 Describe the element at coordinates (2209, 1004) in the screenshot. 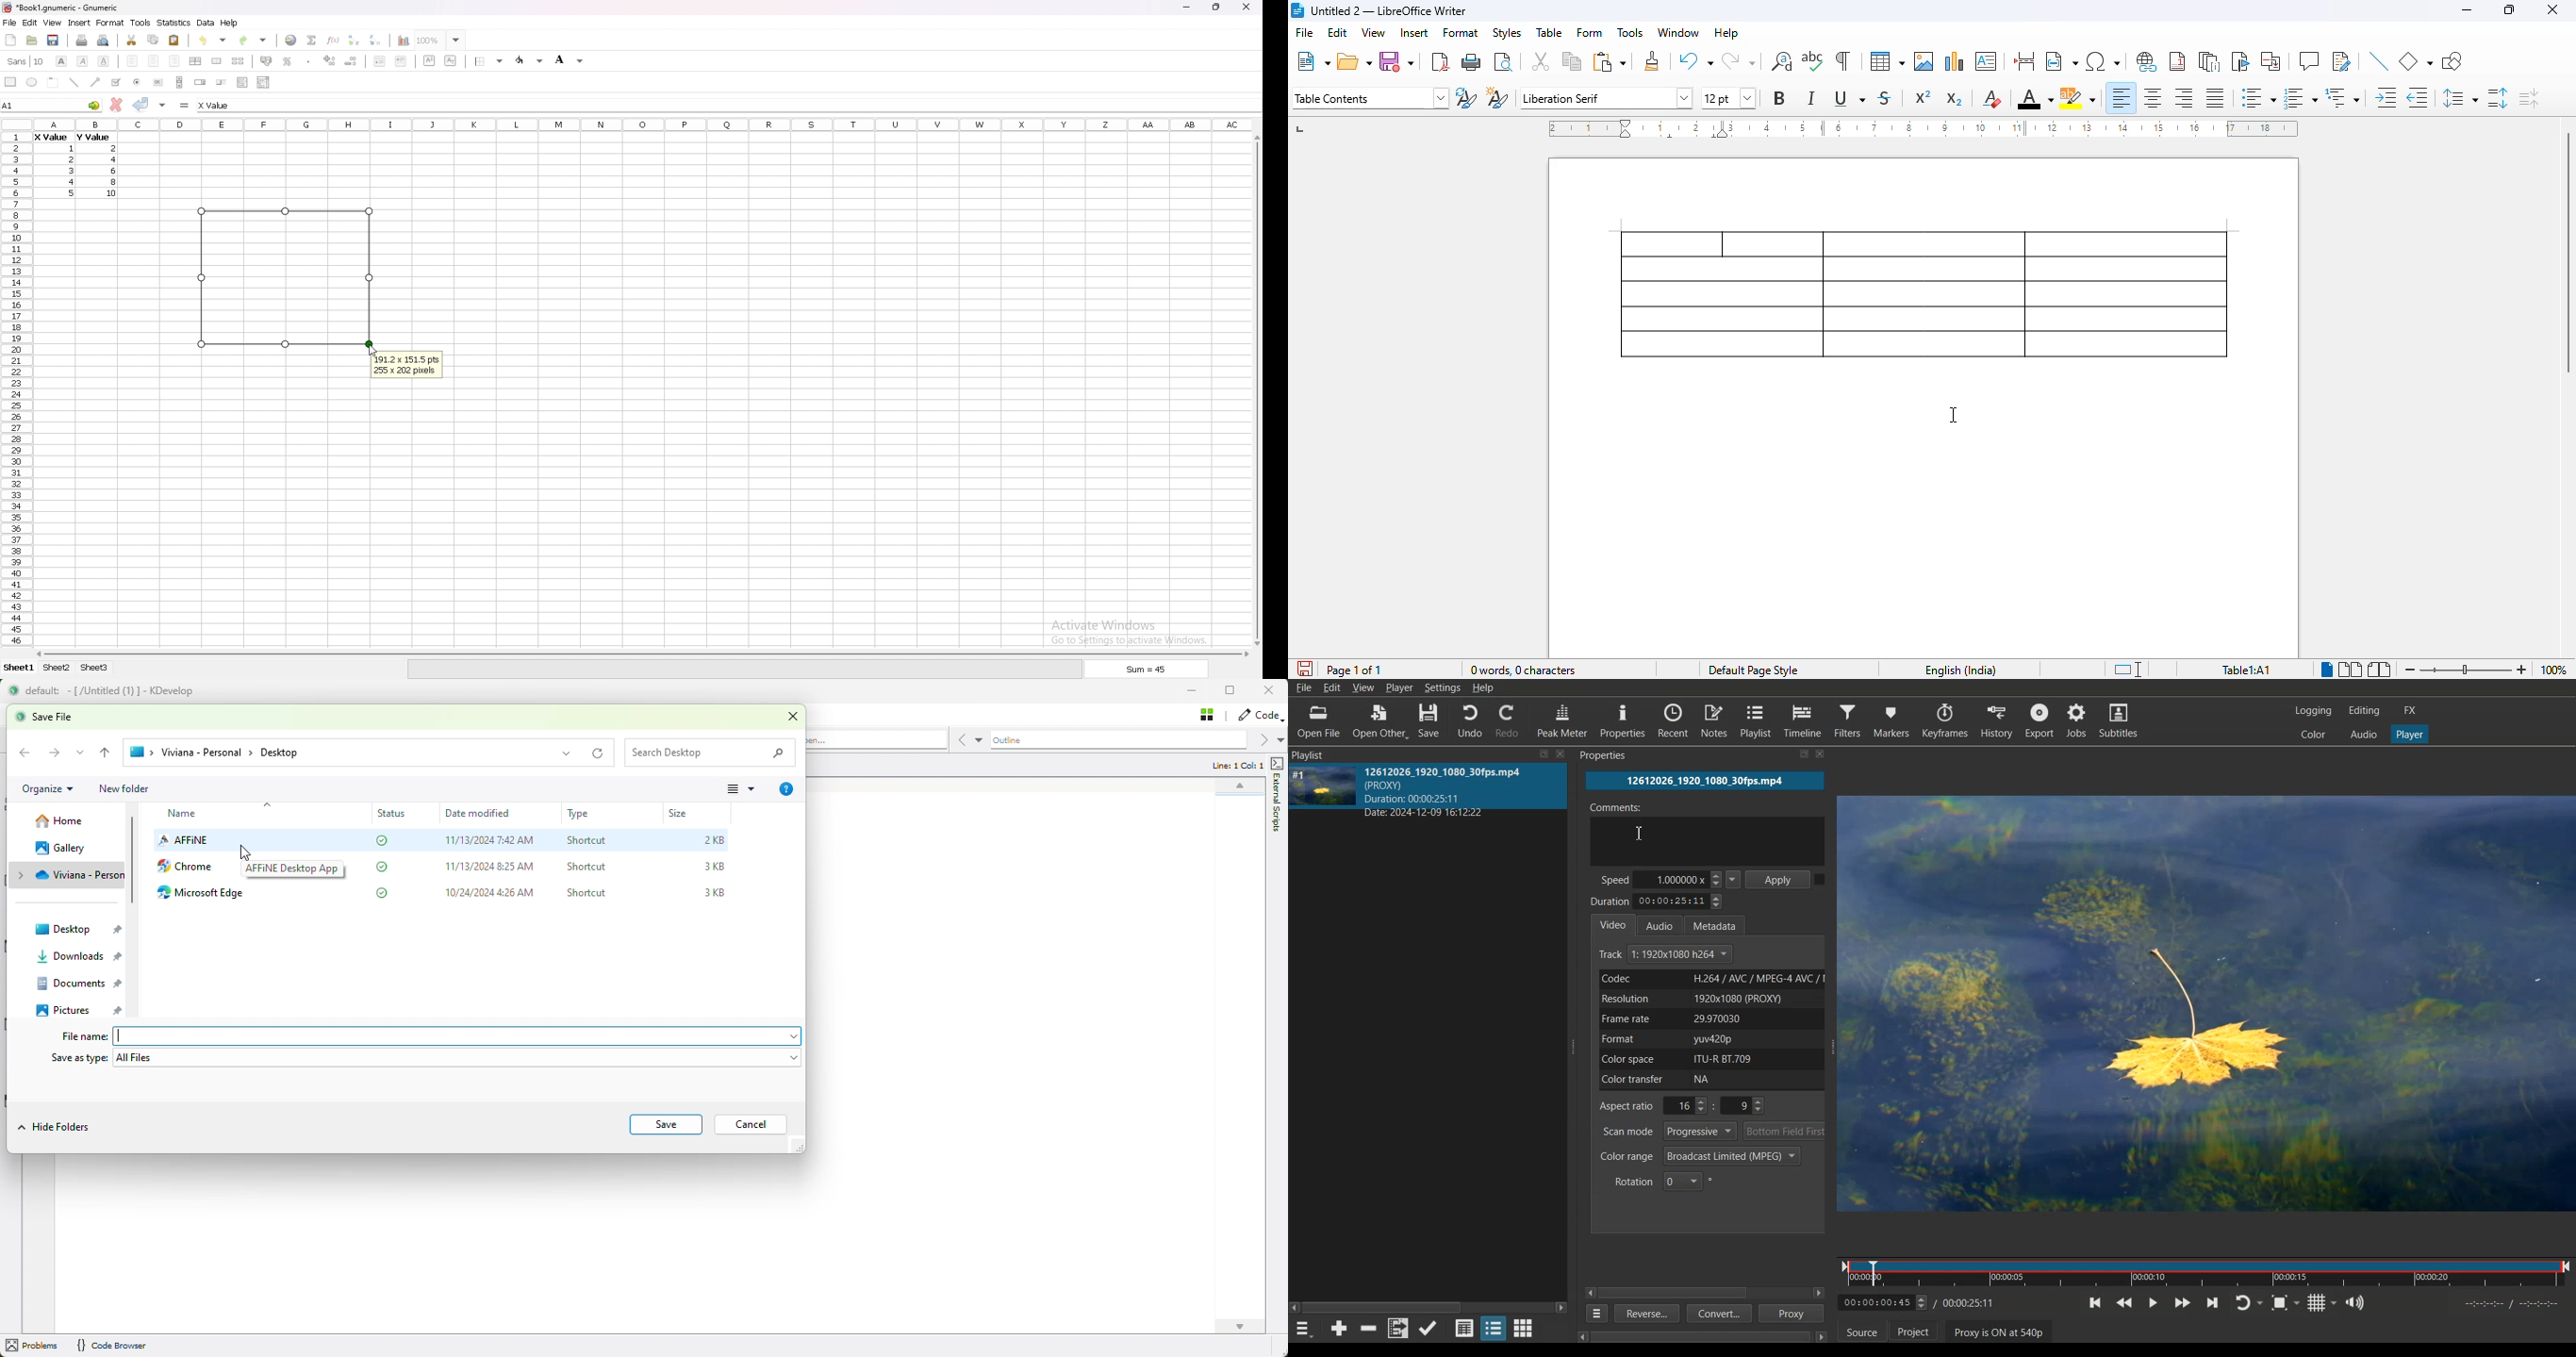

I see `Preview` at that location.